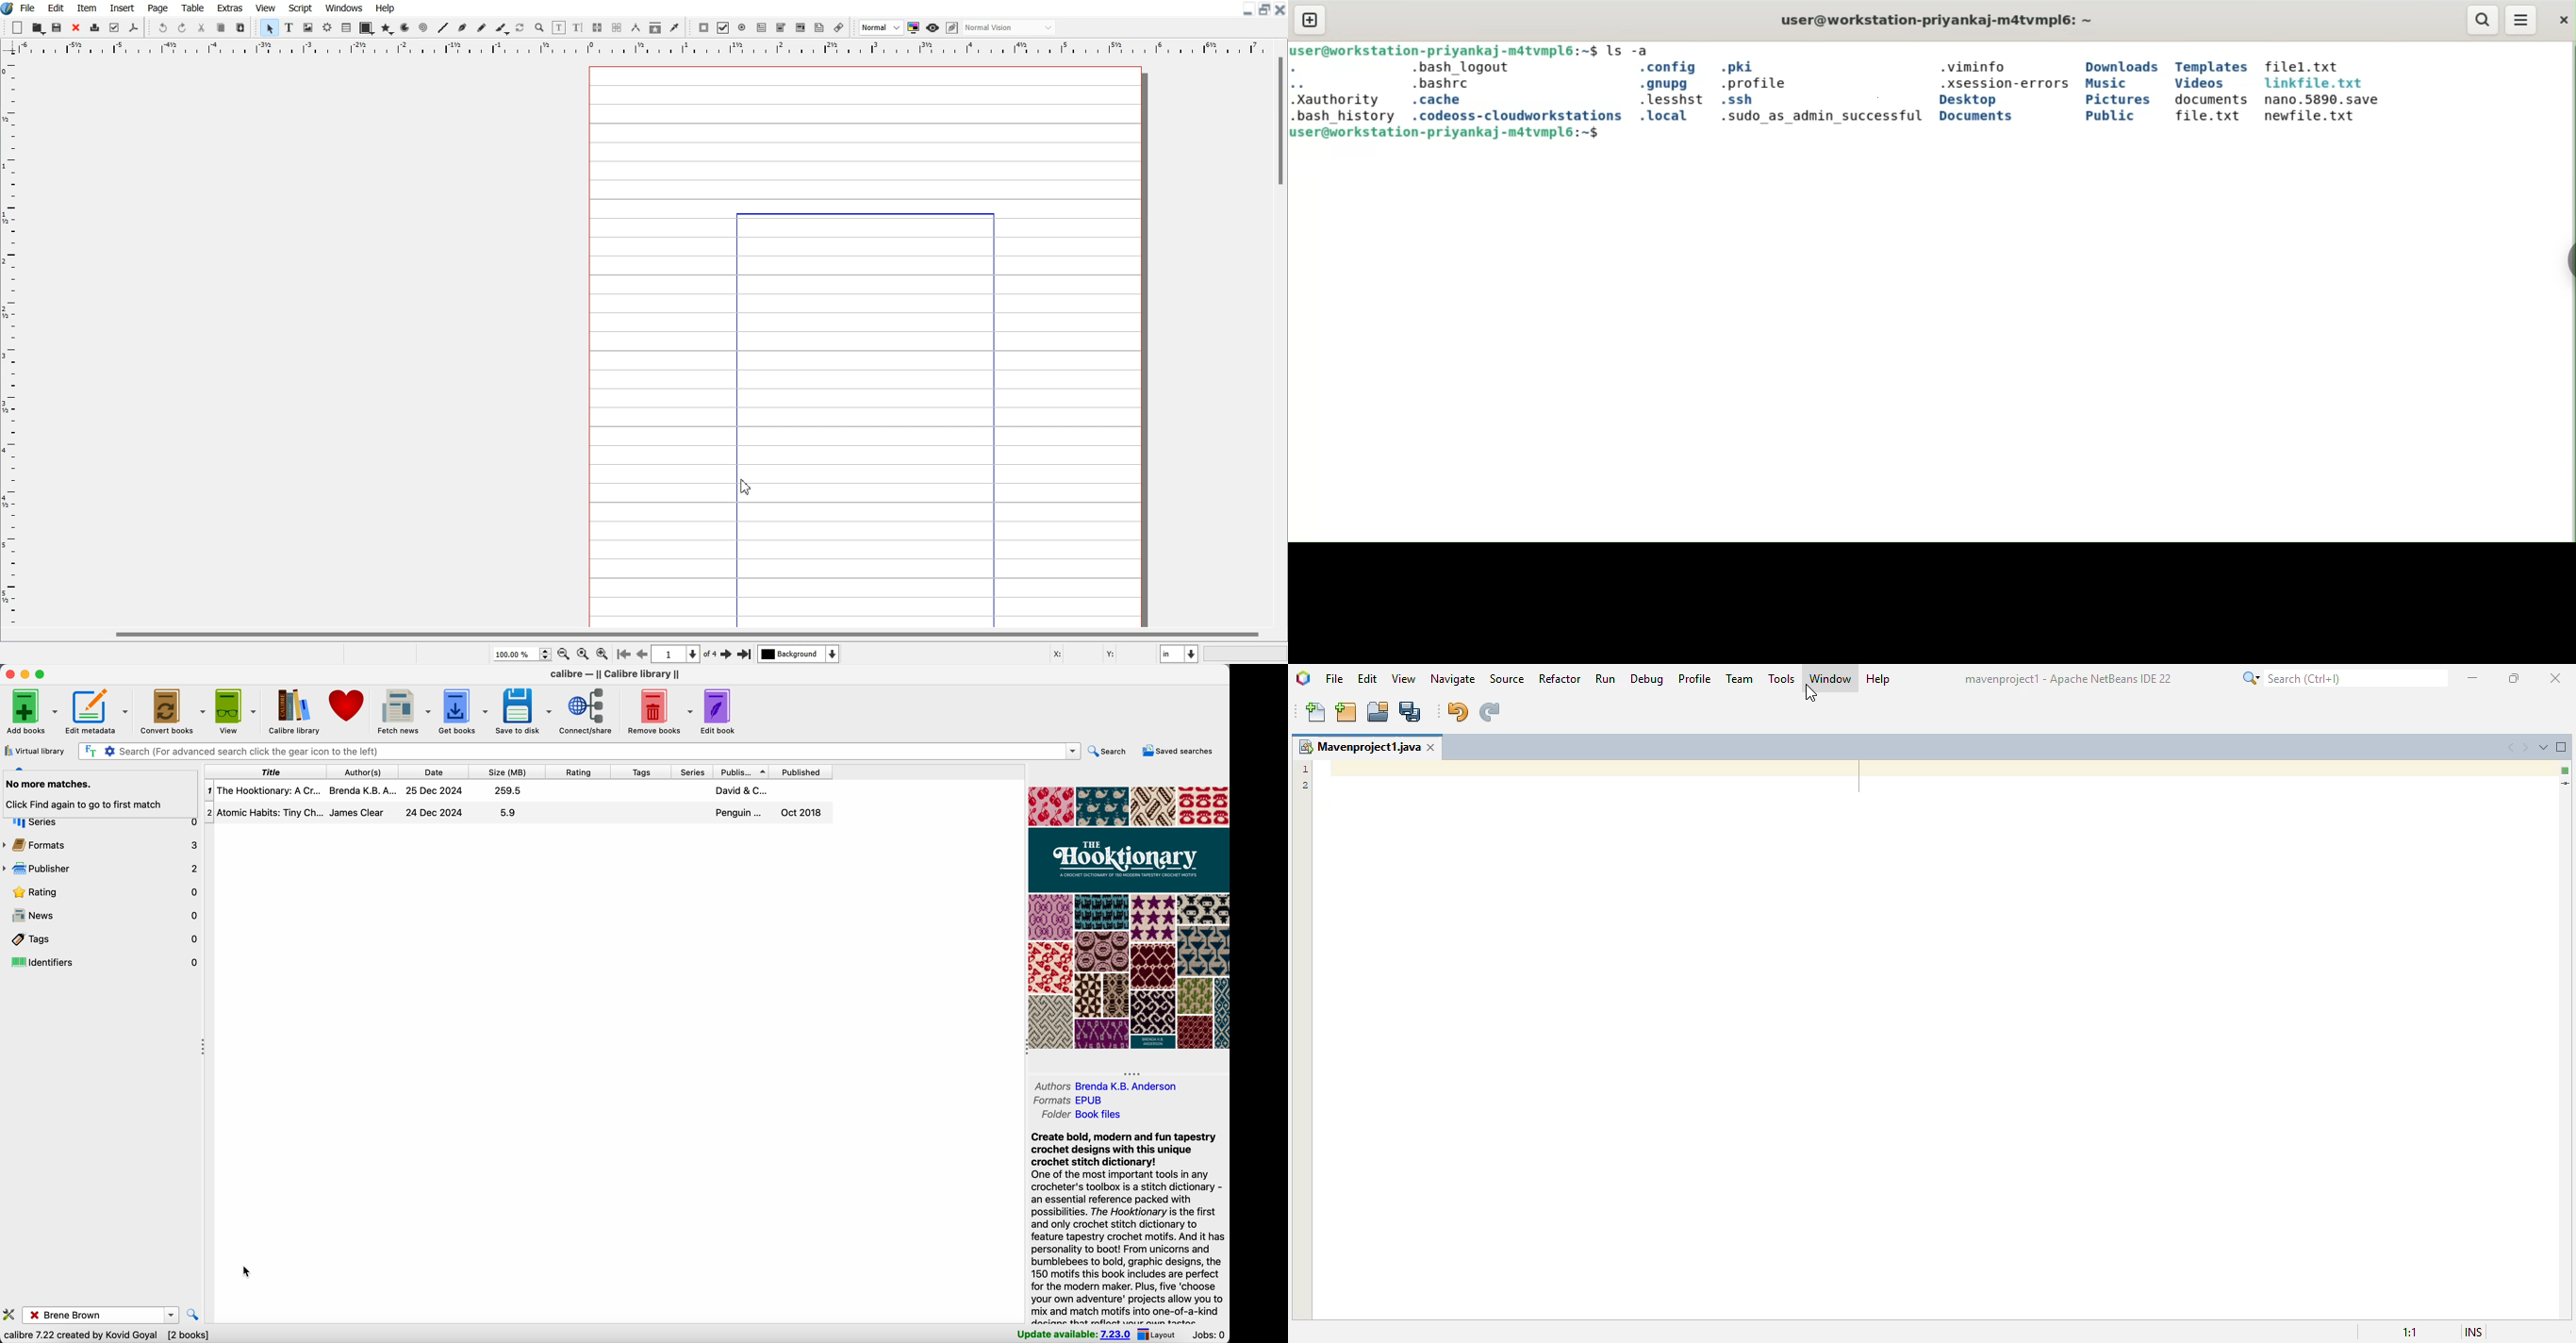  Describe the element at coordinates (101, 824) in the screenshot. I see `series` at that location.